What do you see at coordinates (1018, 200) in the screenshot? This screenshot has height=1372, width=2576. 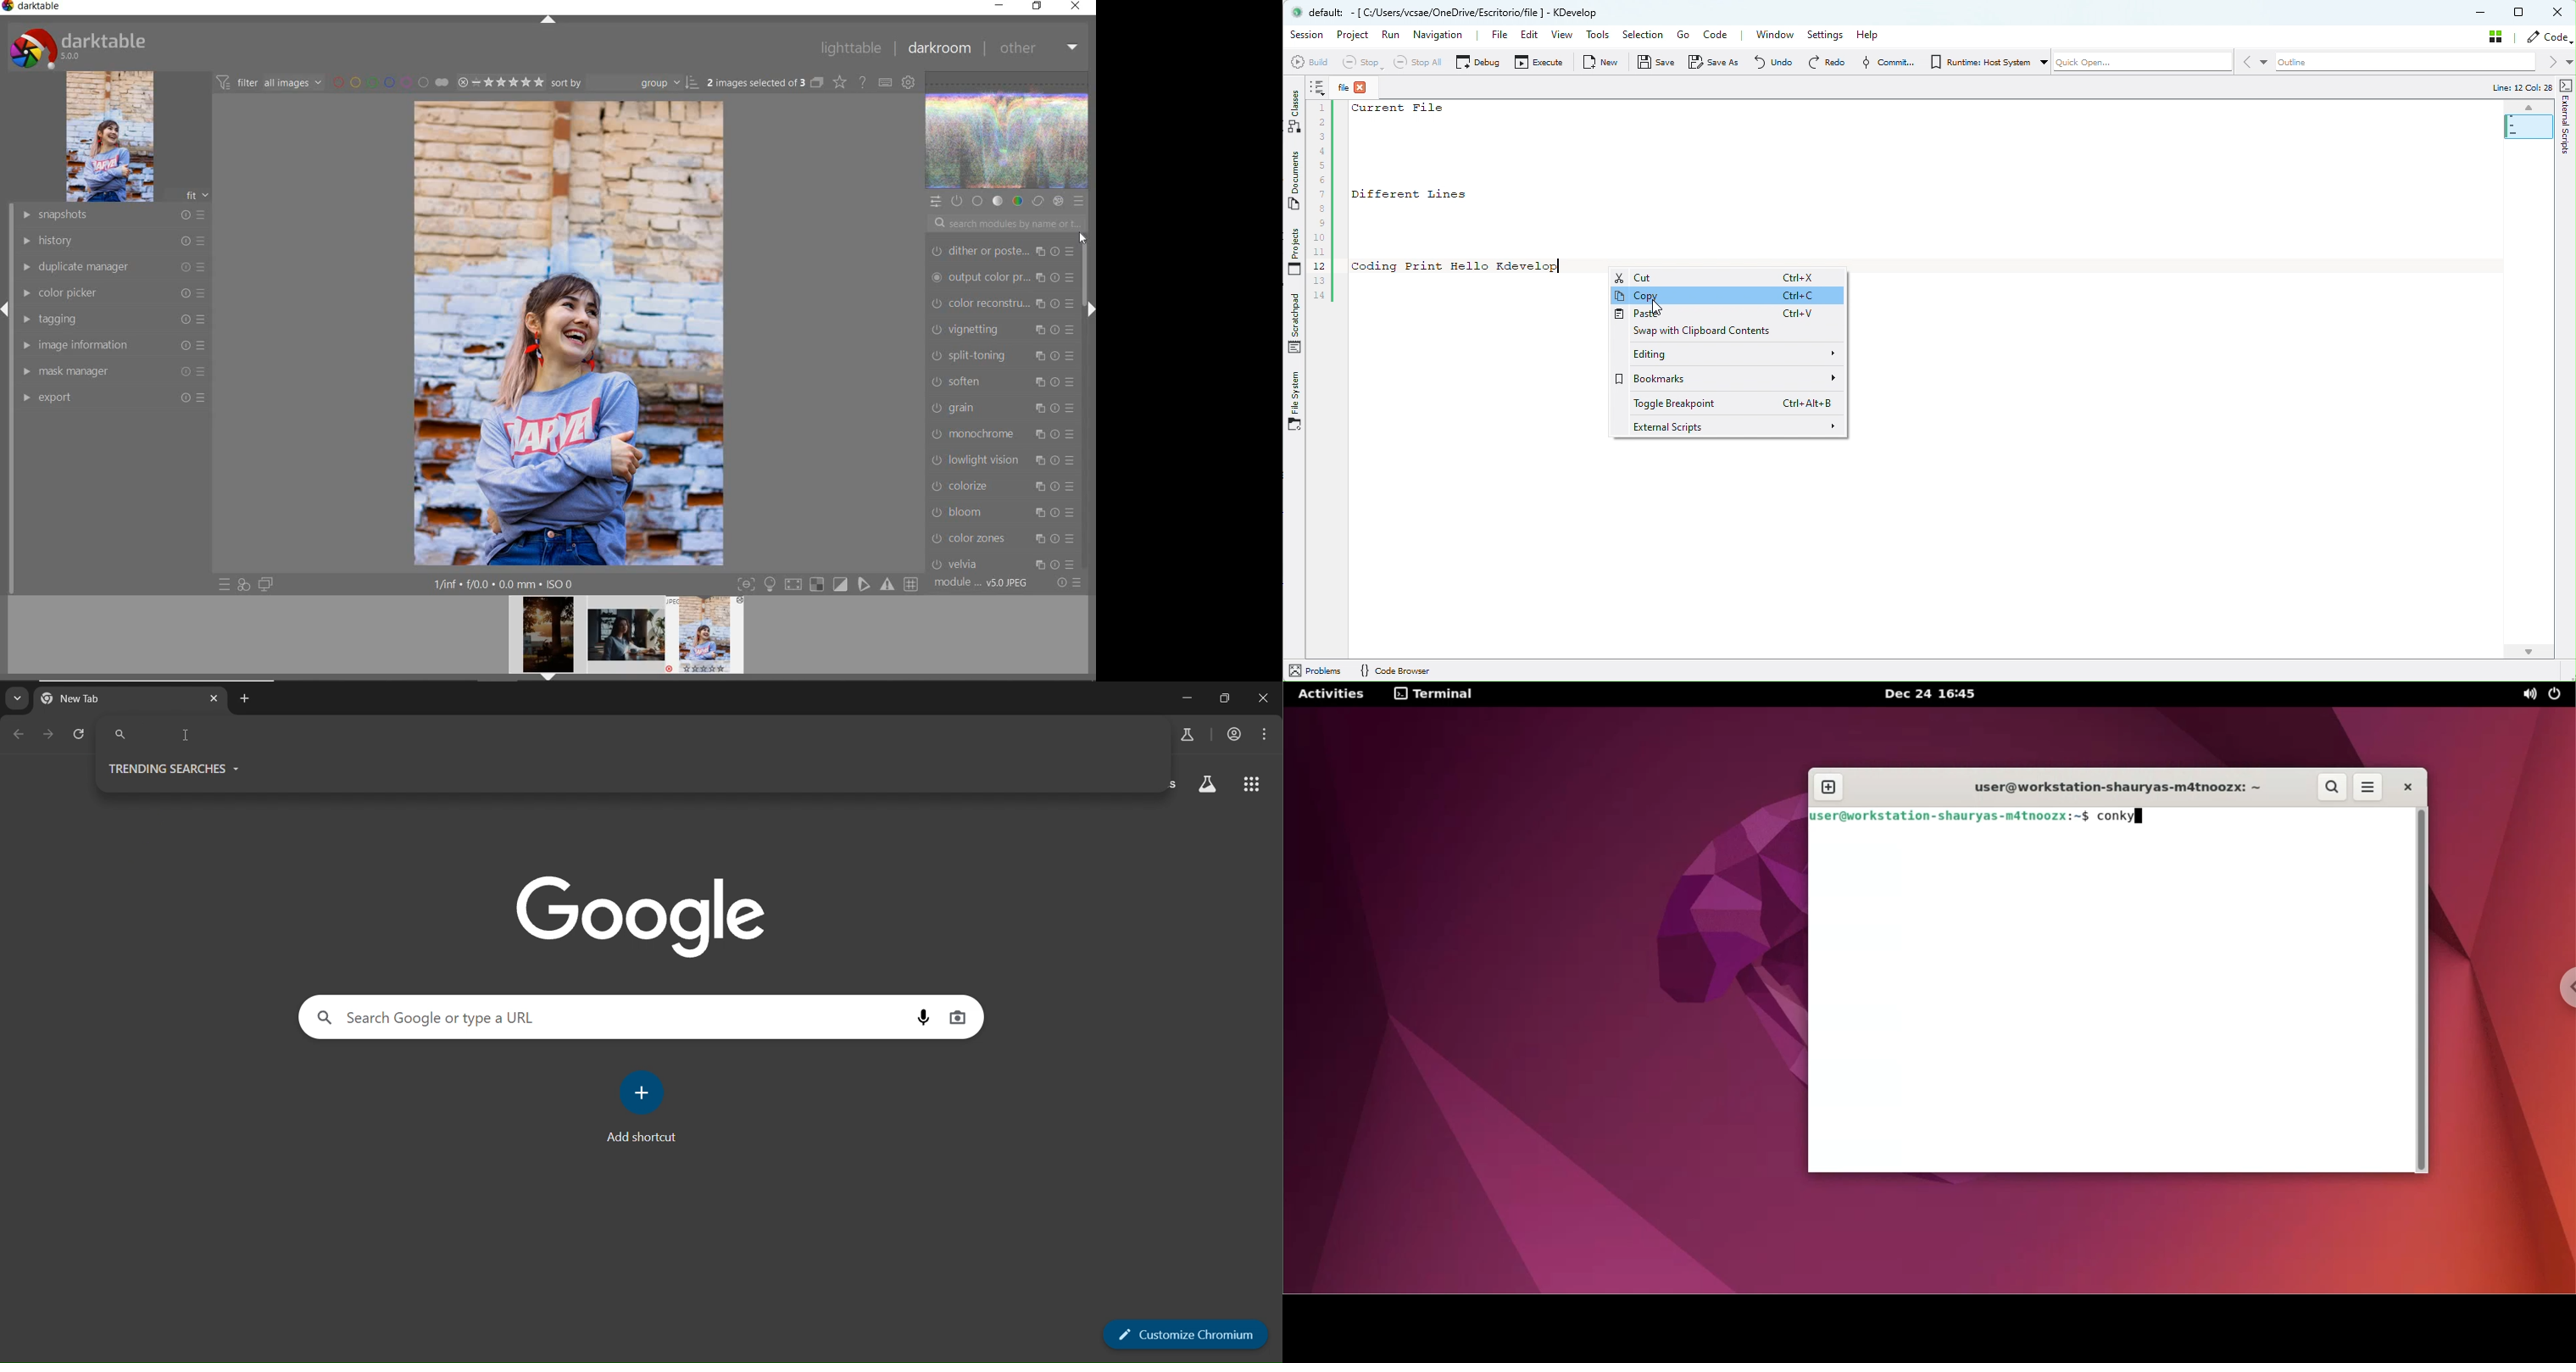 I see `color` at bounding box center [1018, 200].